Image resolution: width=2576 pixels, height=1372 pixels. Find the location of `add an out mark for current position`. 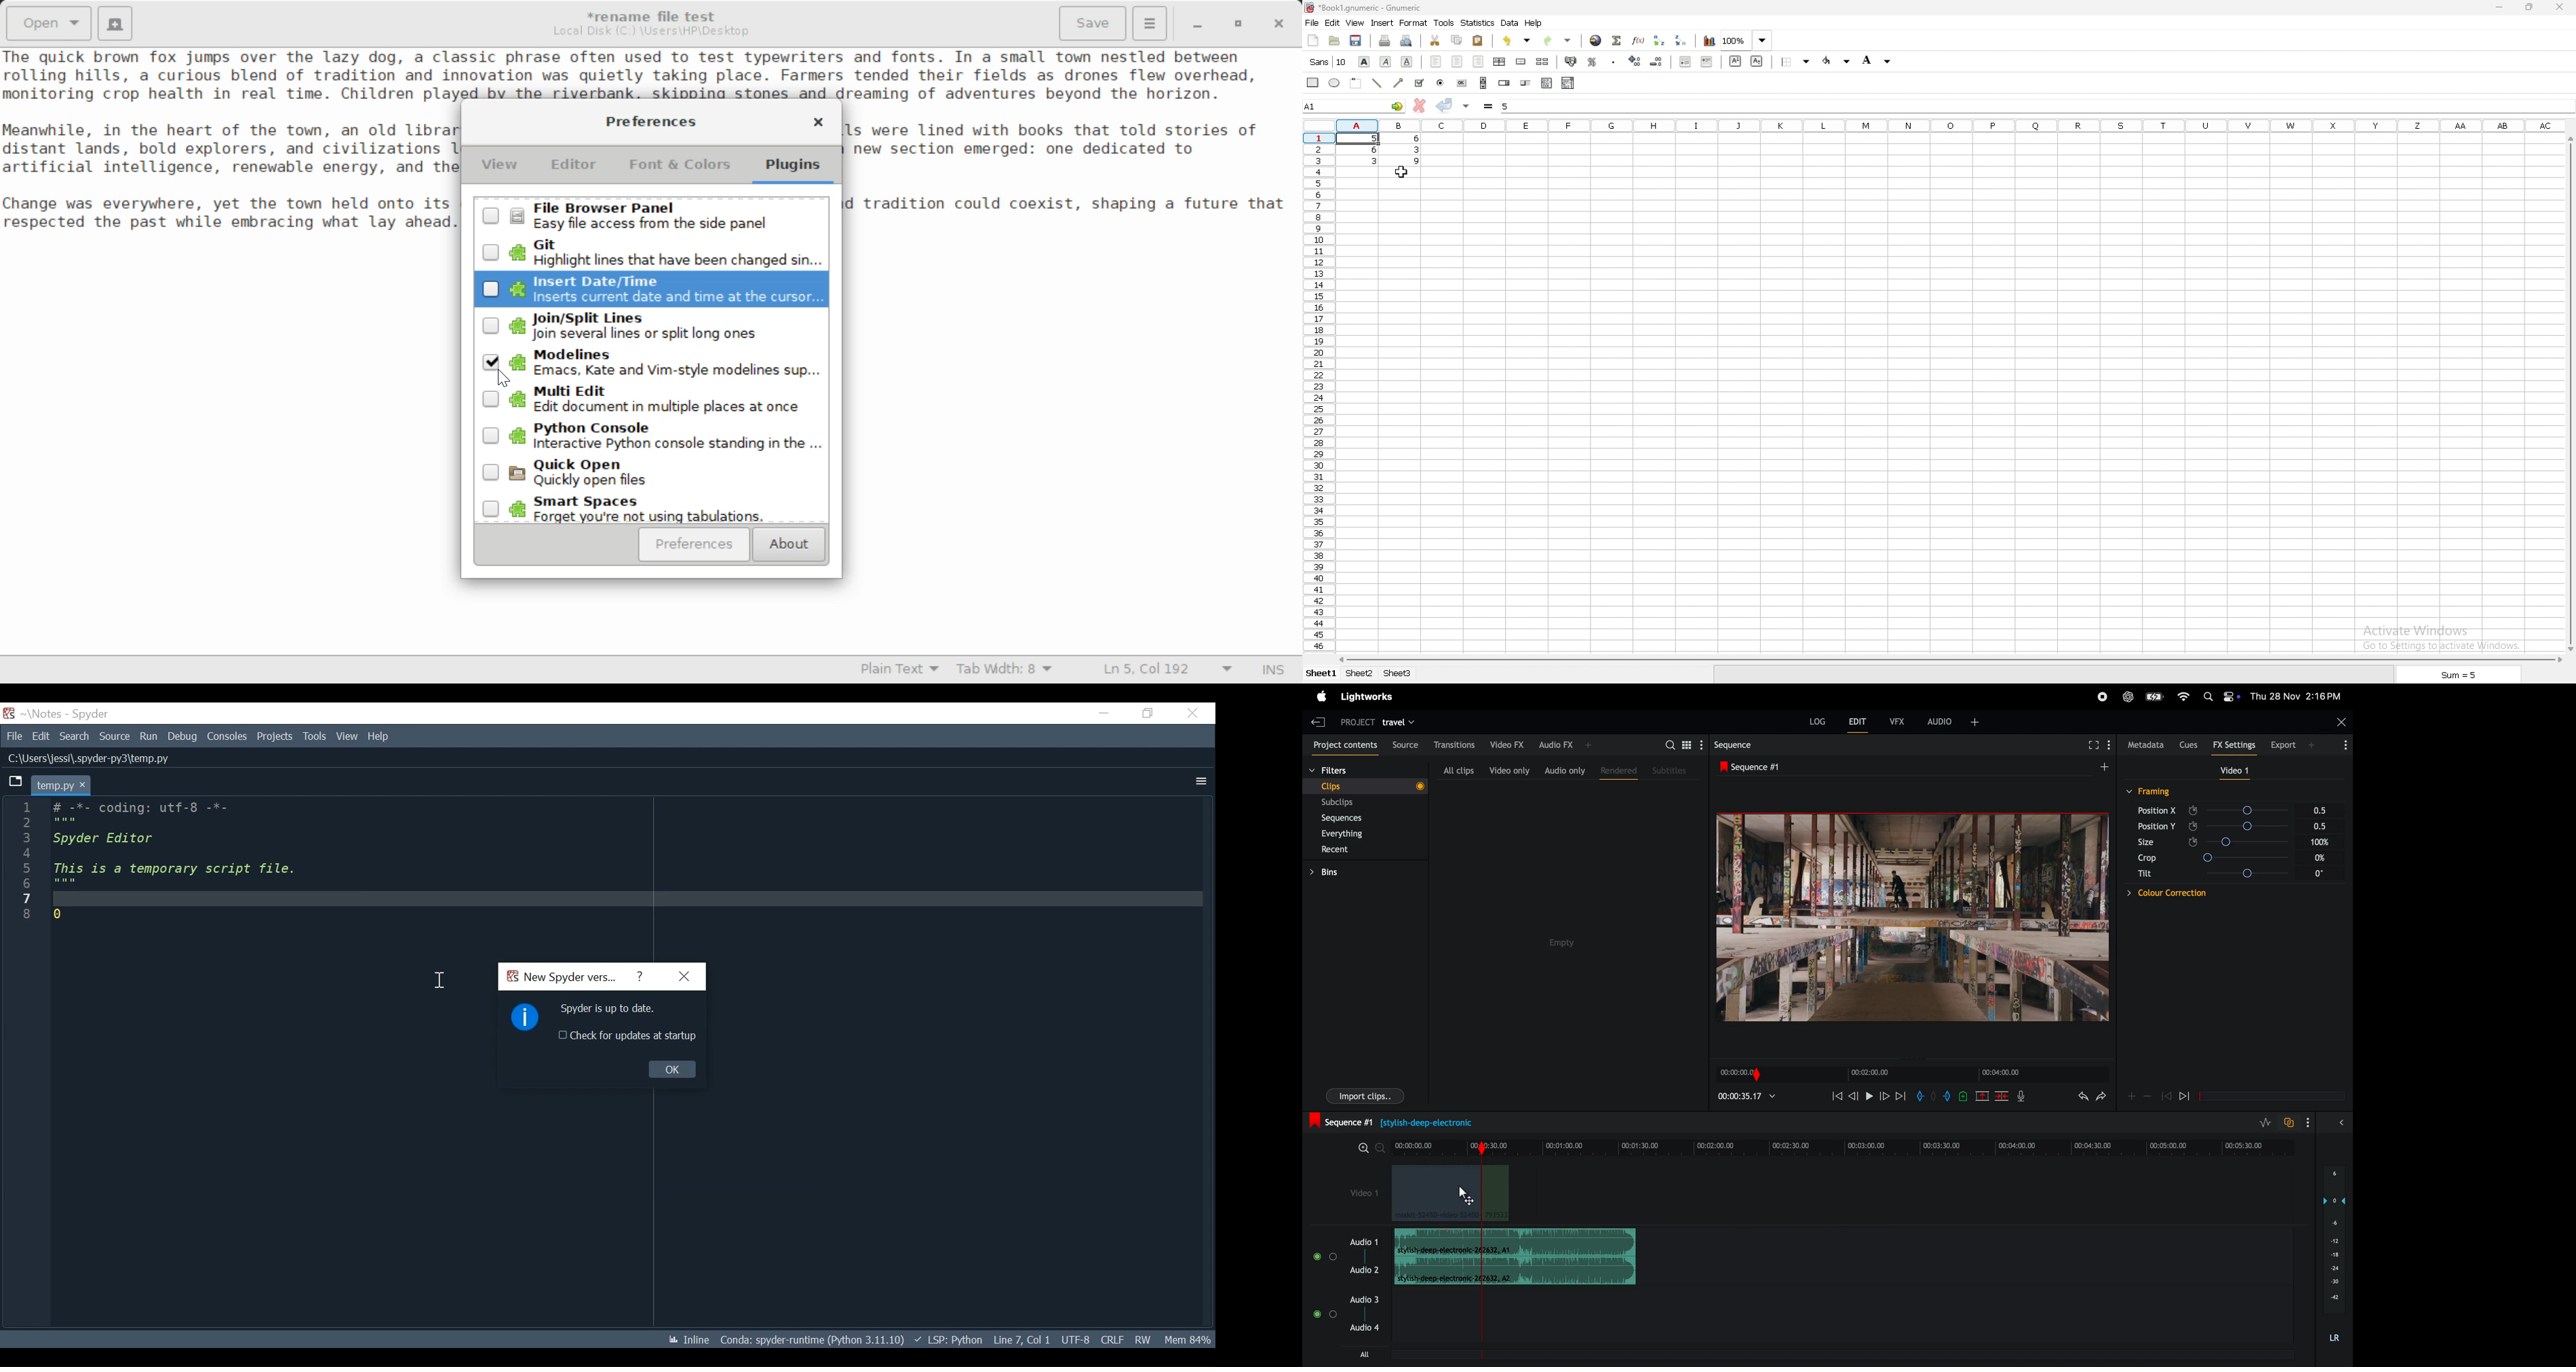

add an out mark for current position is located at coordinates (1949, 1096).